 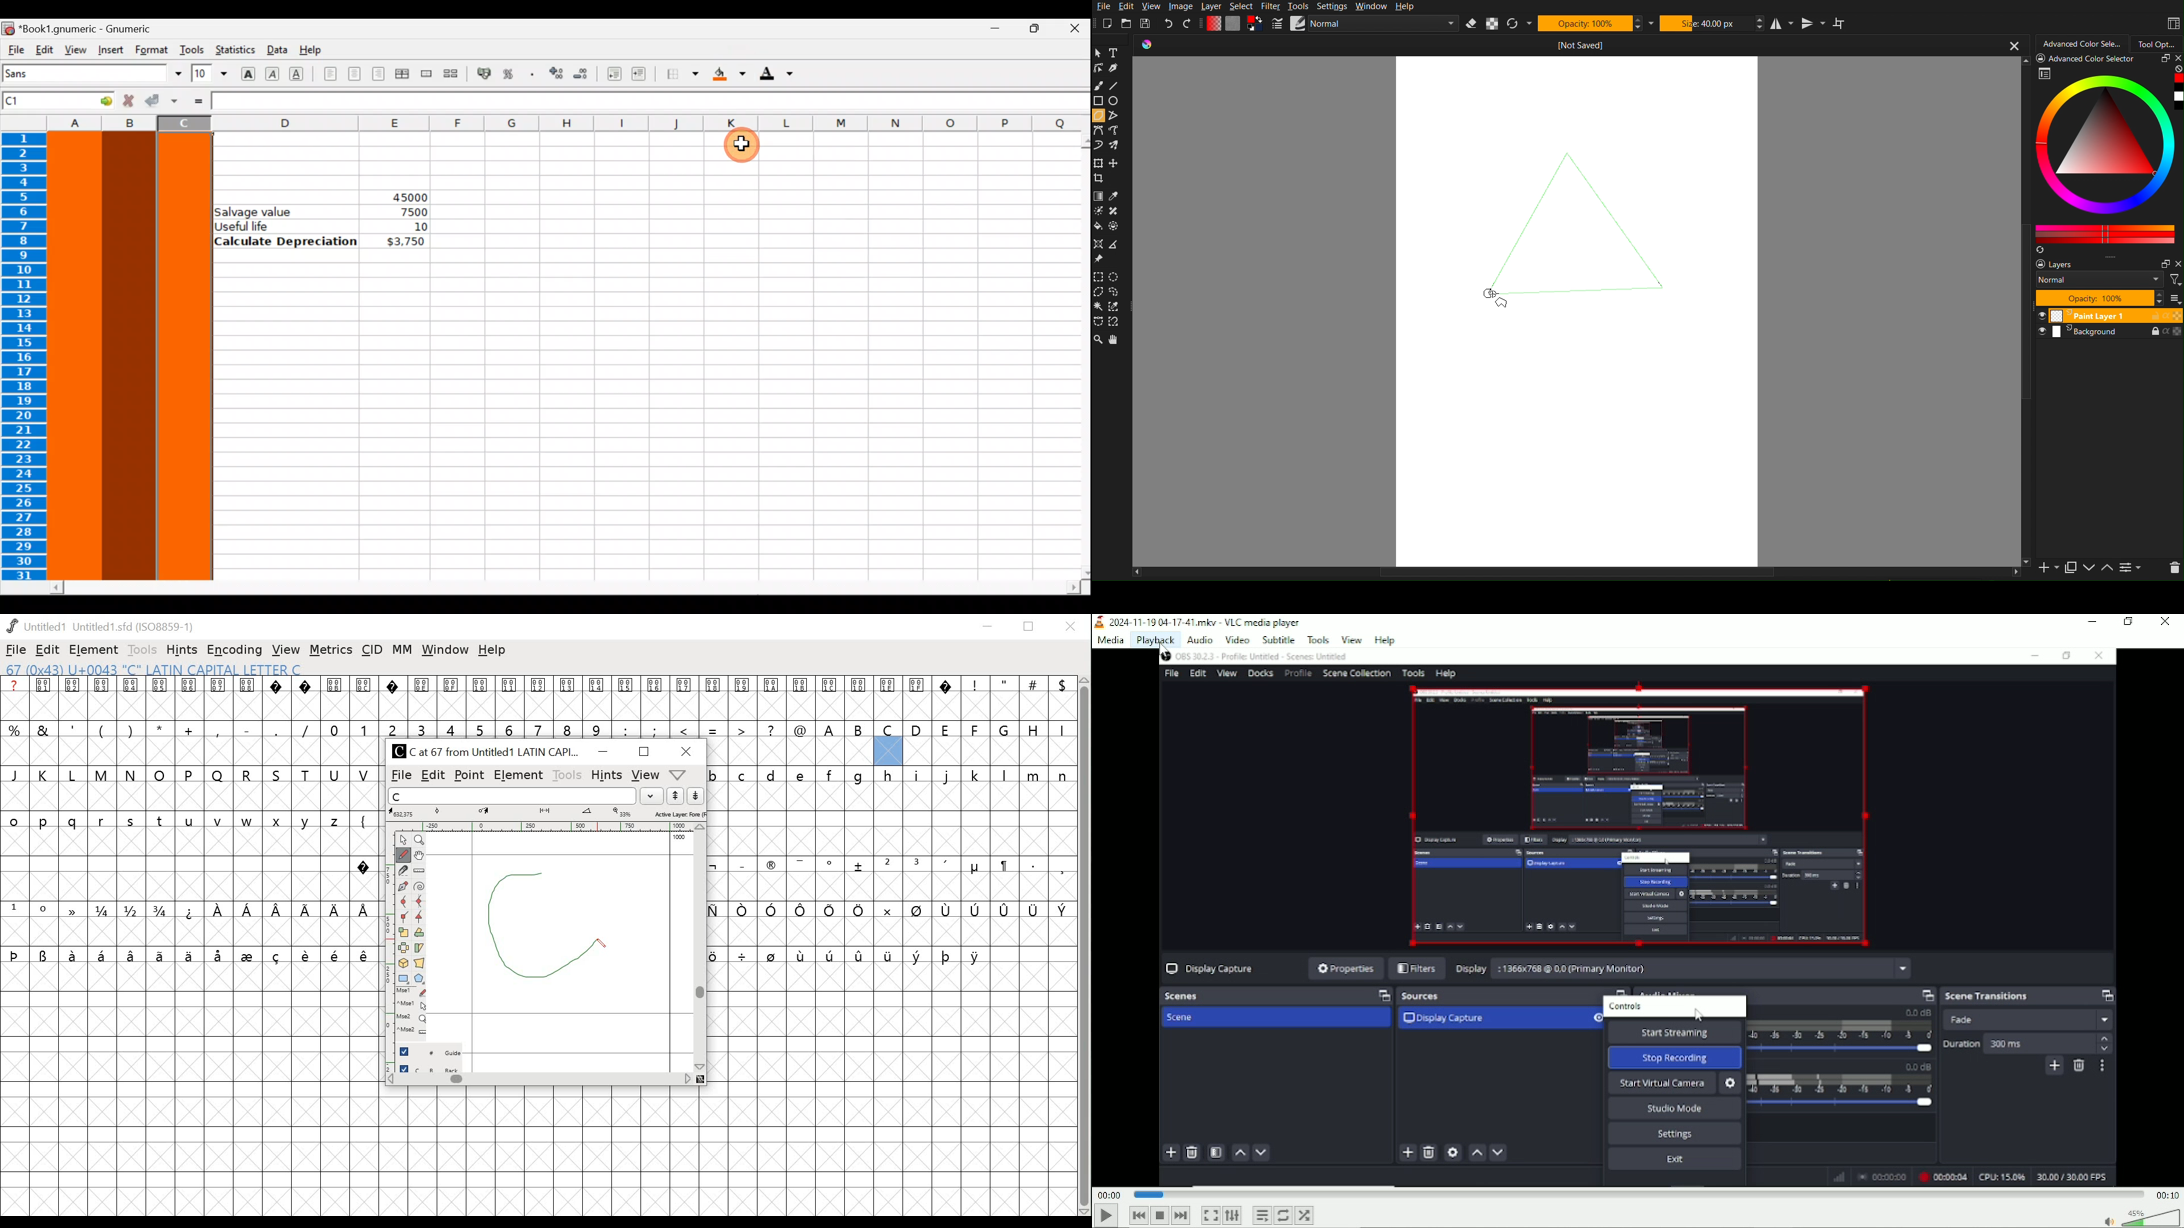 I want to click on guide layer, so click(x=432, y=1051).